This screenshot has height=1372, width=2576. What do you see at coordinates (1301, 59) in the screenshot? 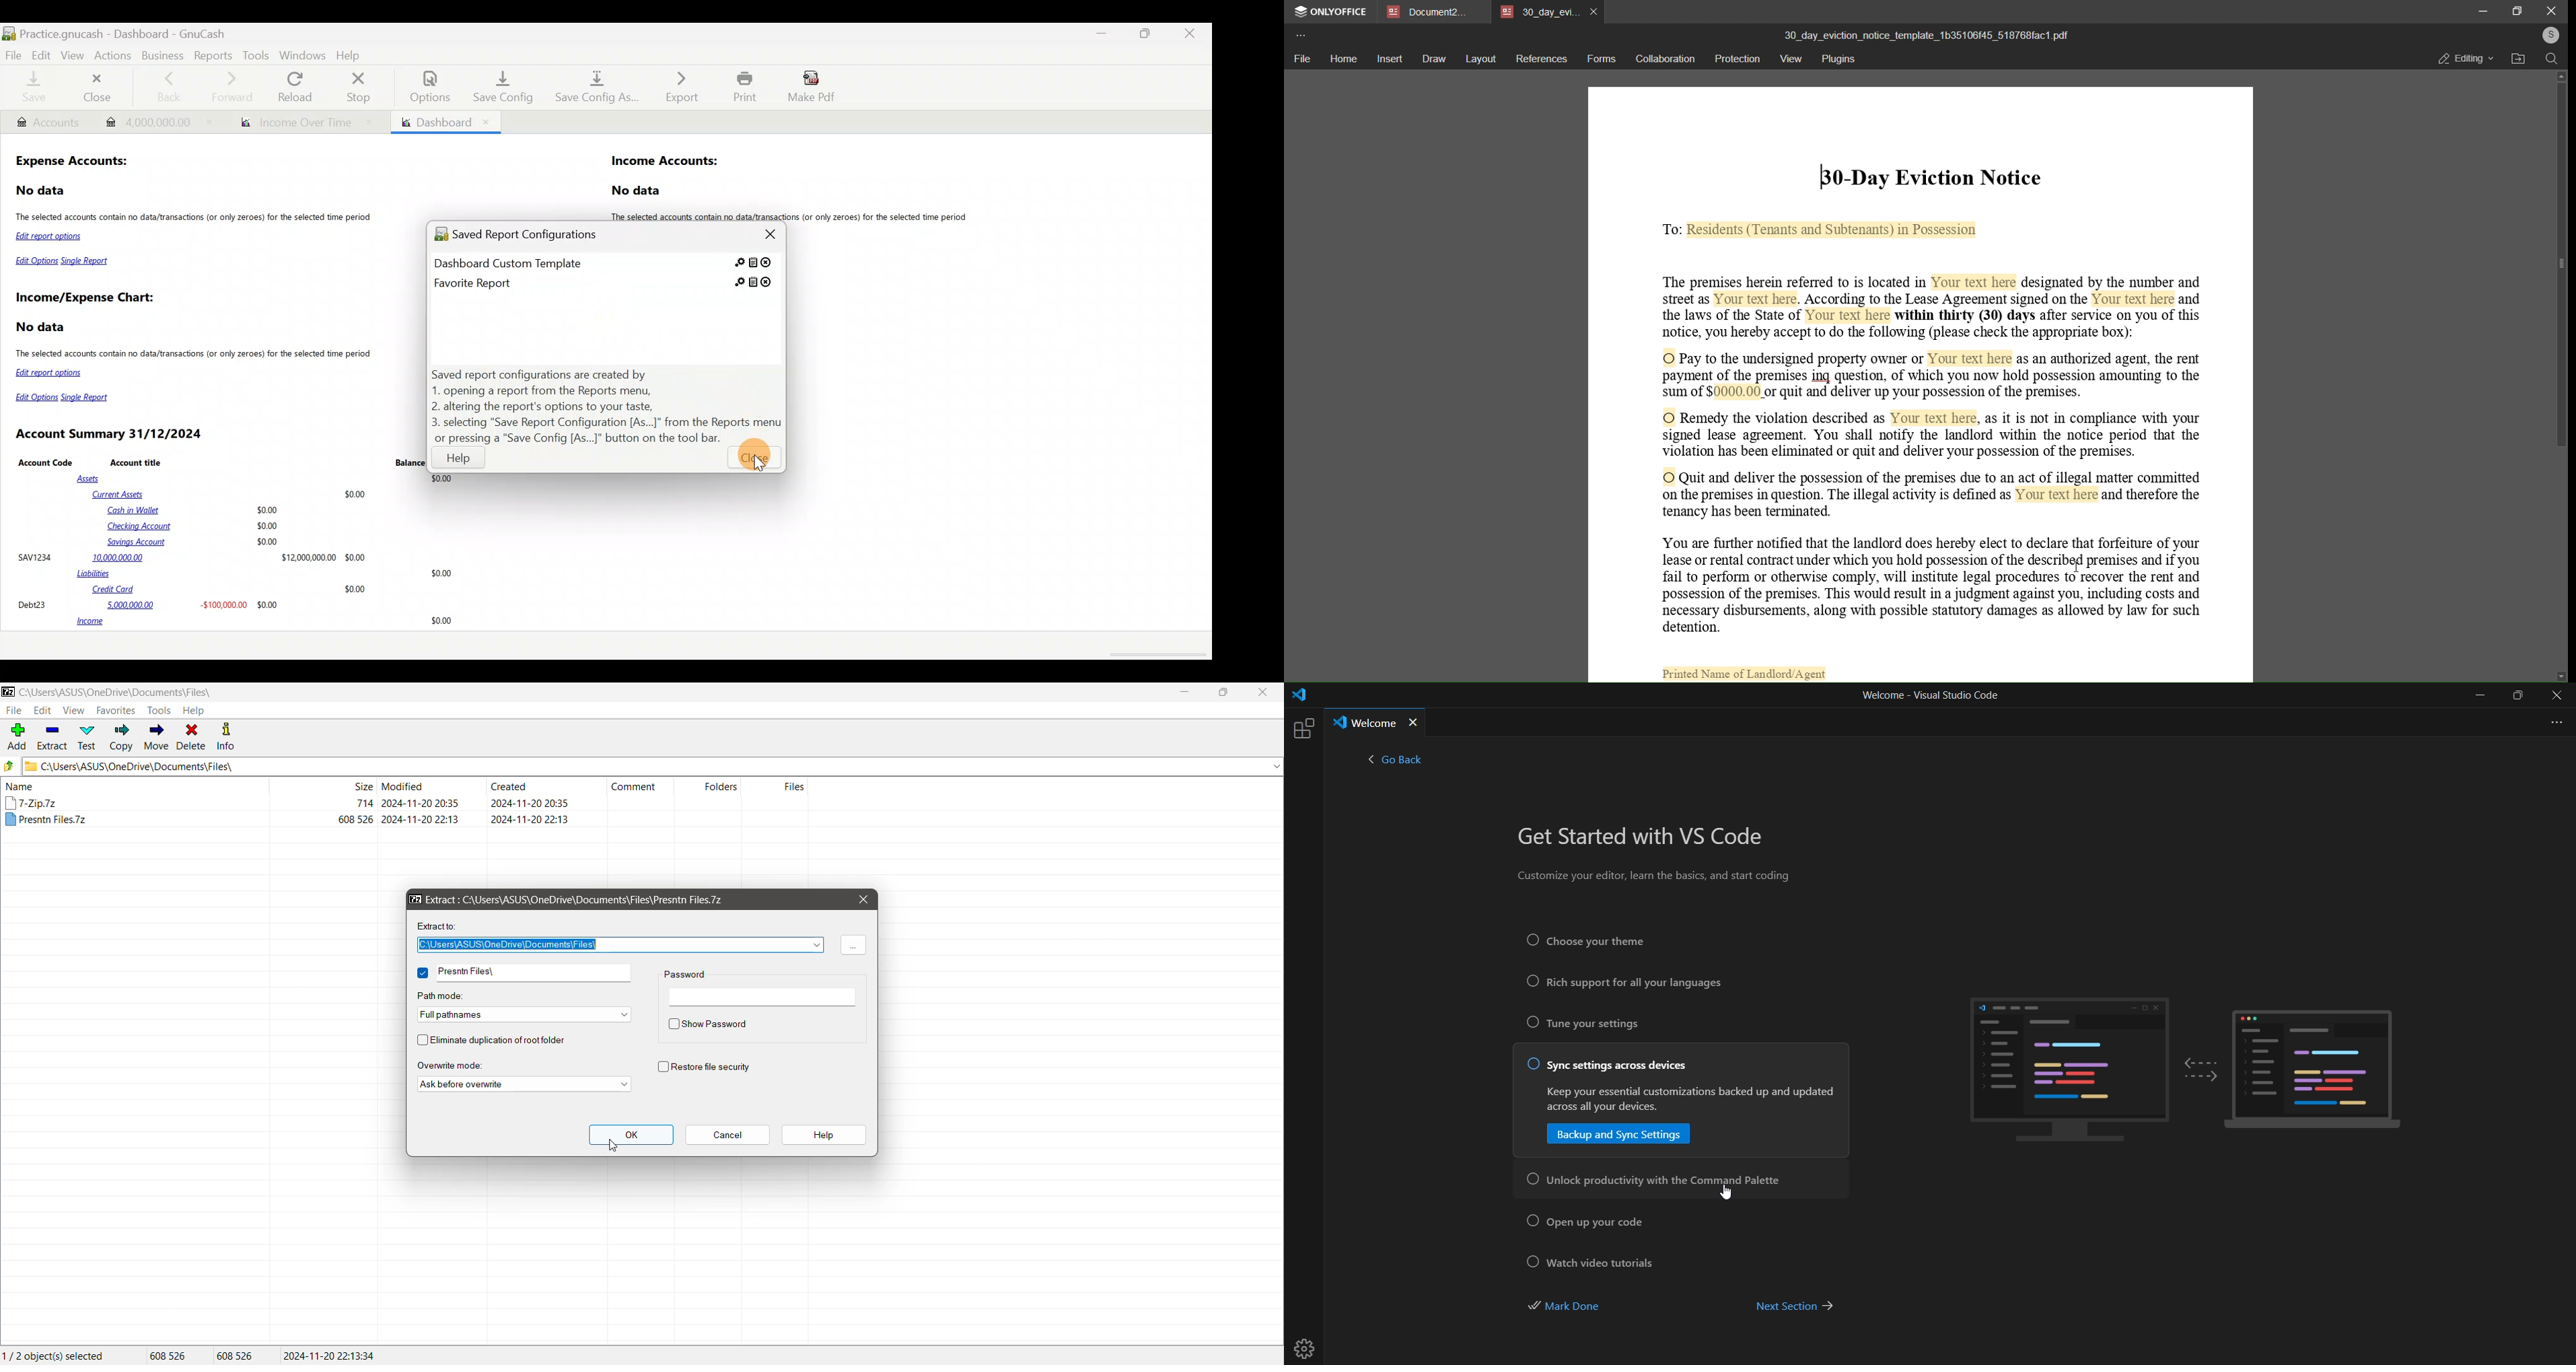
I see `file` at bounding box center [1301, 59].